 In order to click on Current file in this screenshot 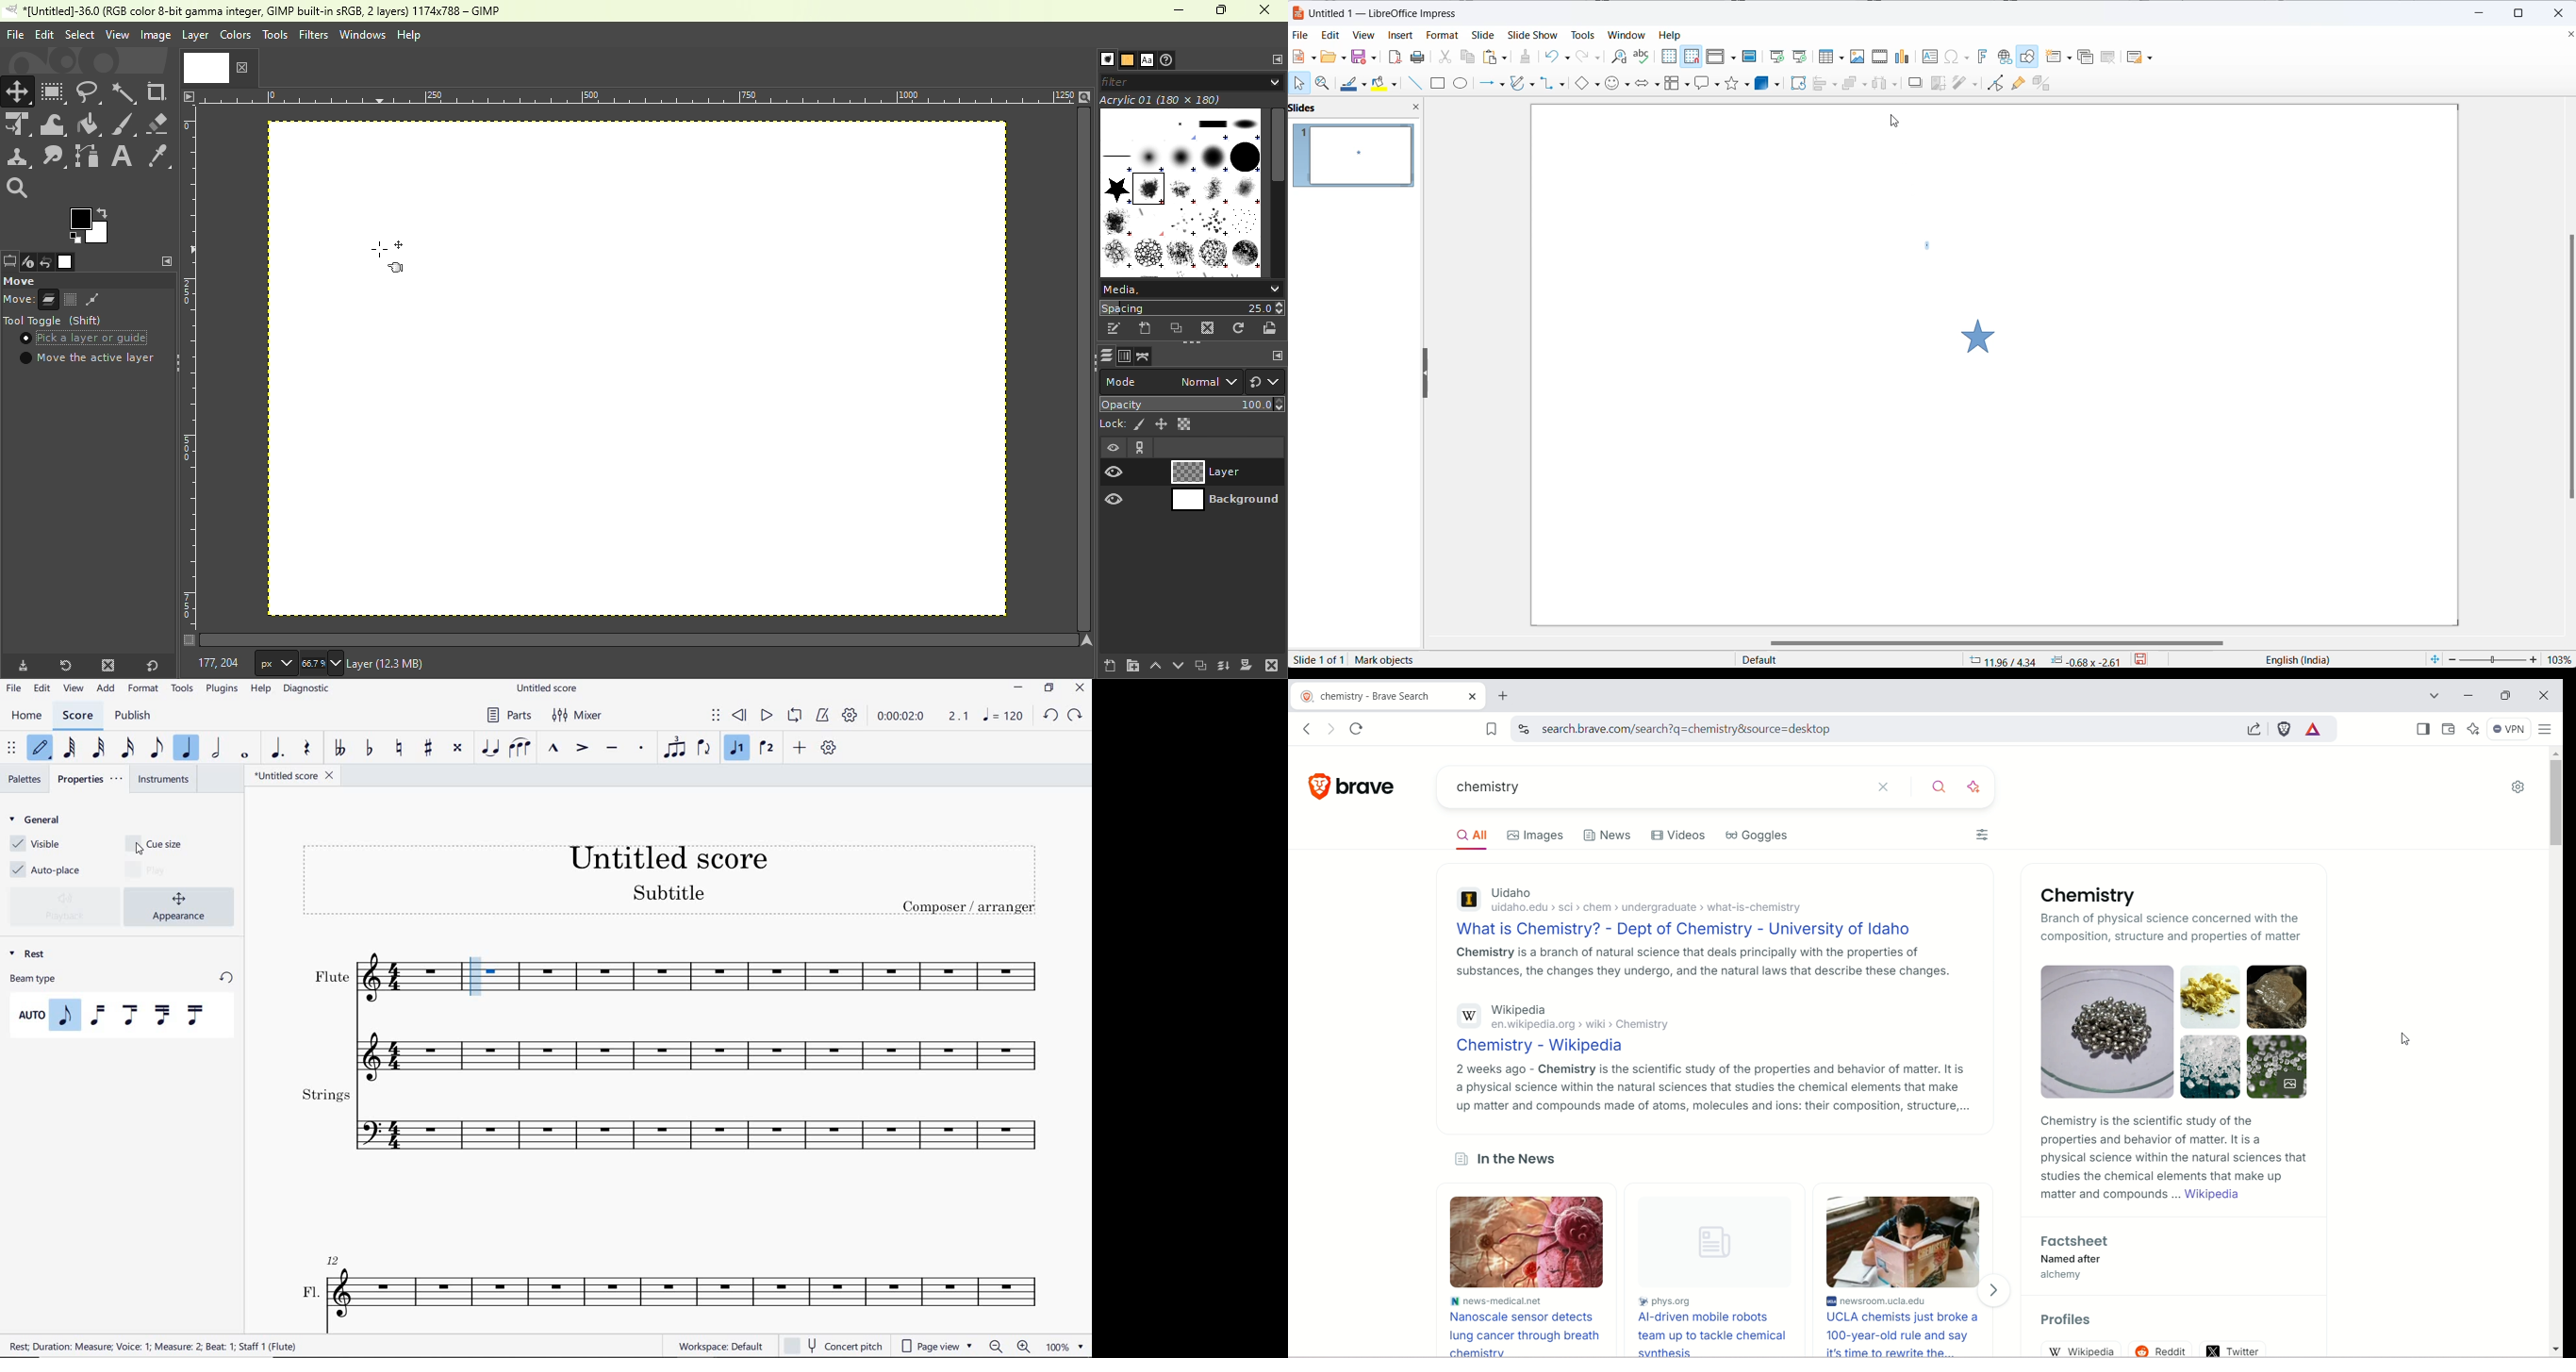, I will do `click(218, 67)`.